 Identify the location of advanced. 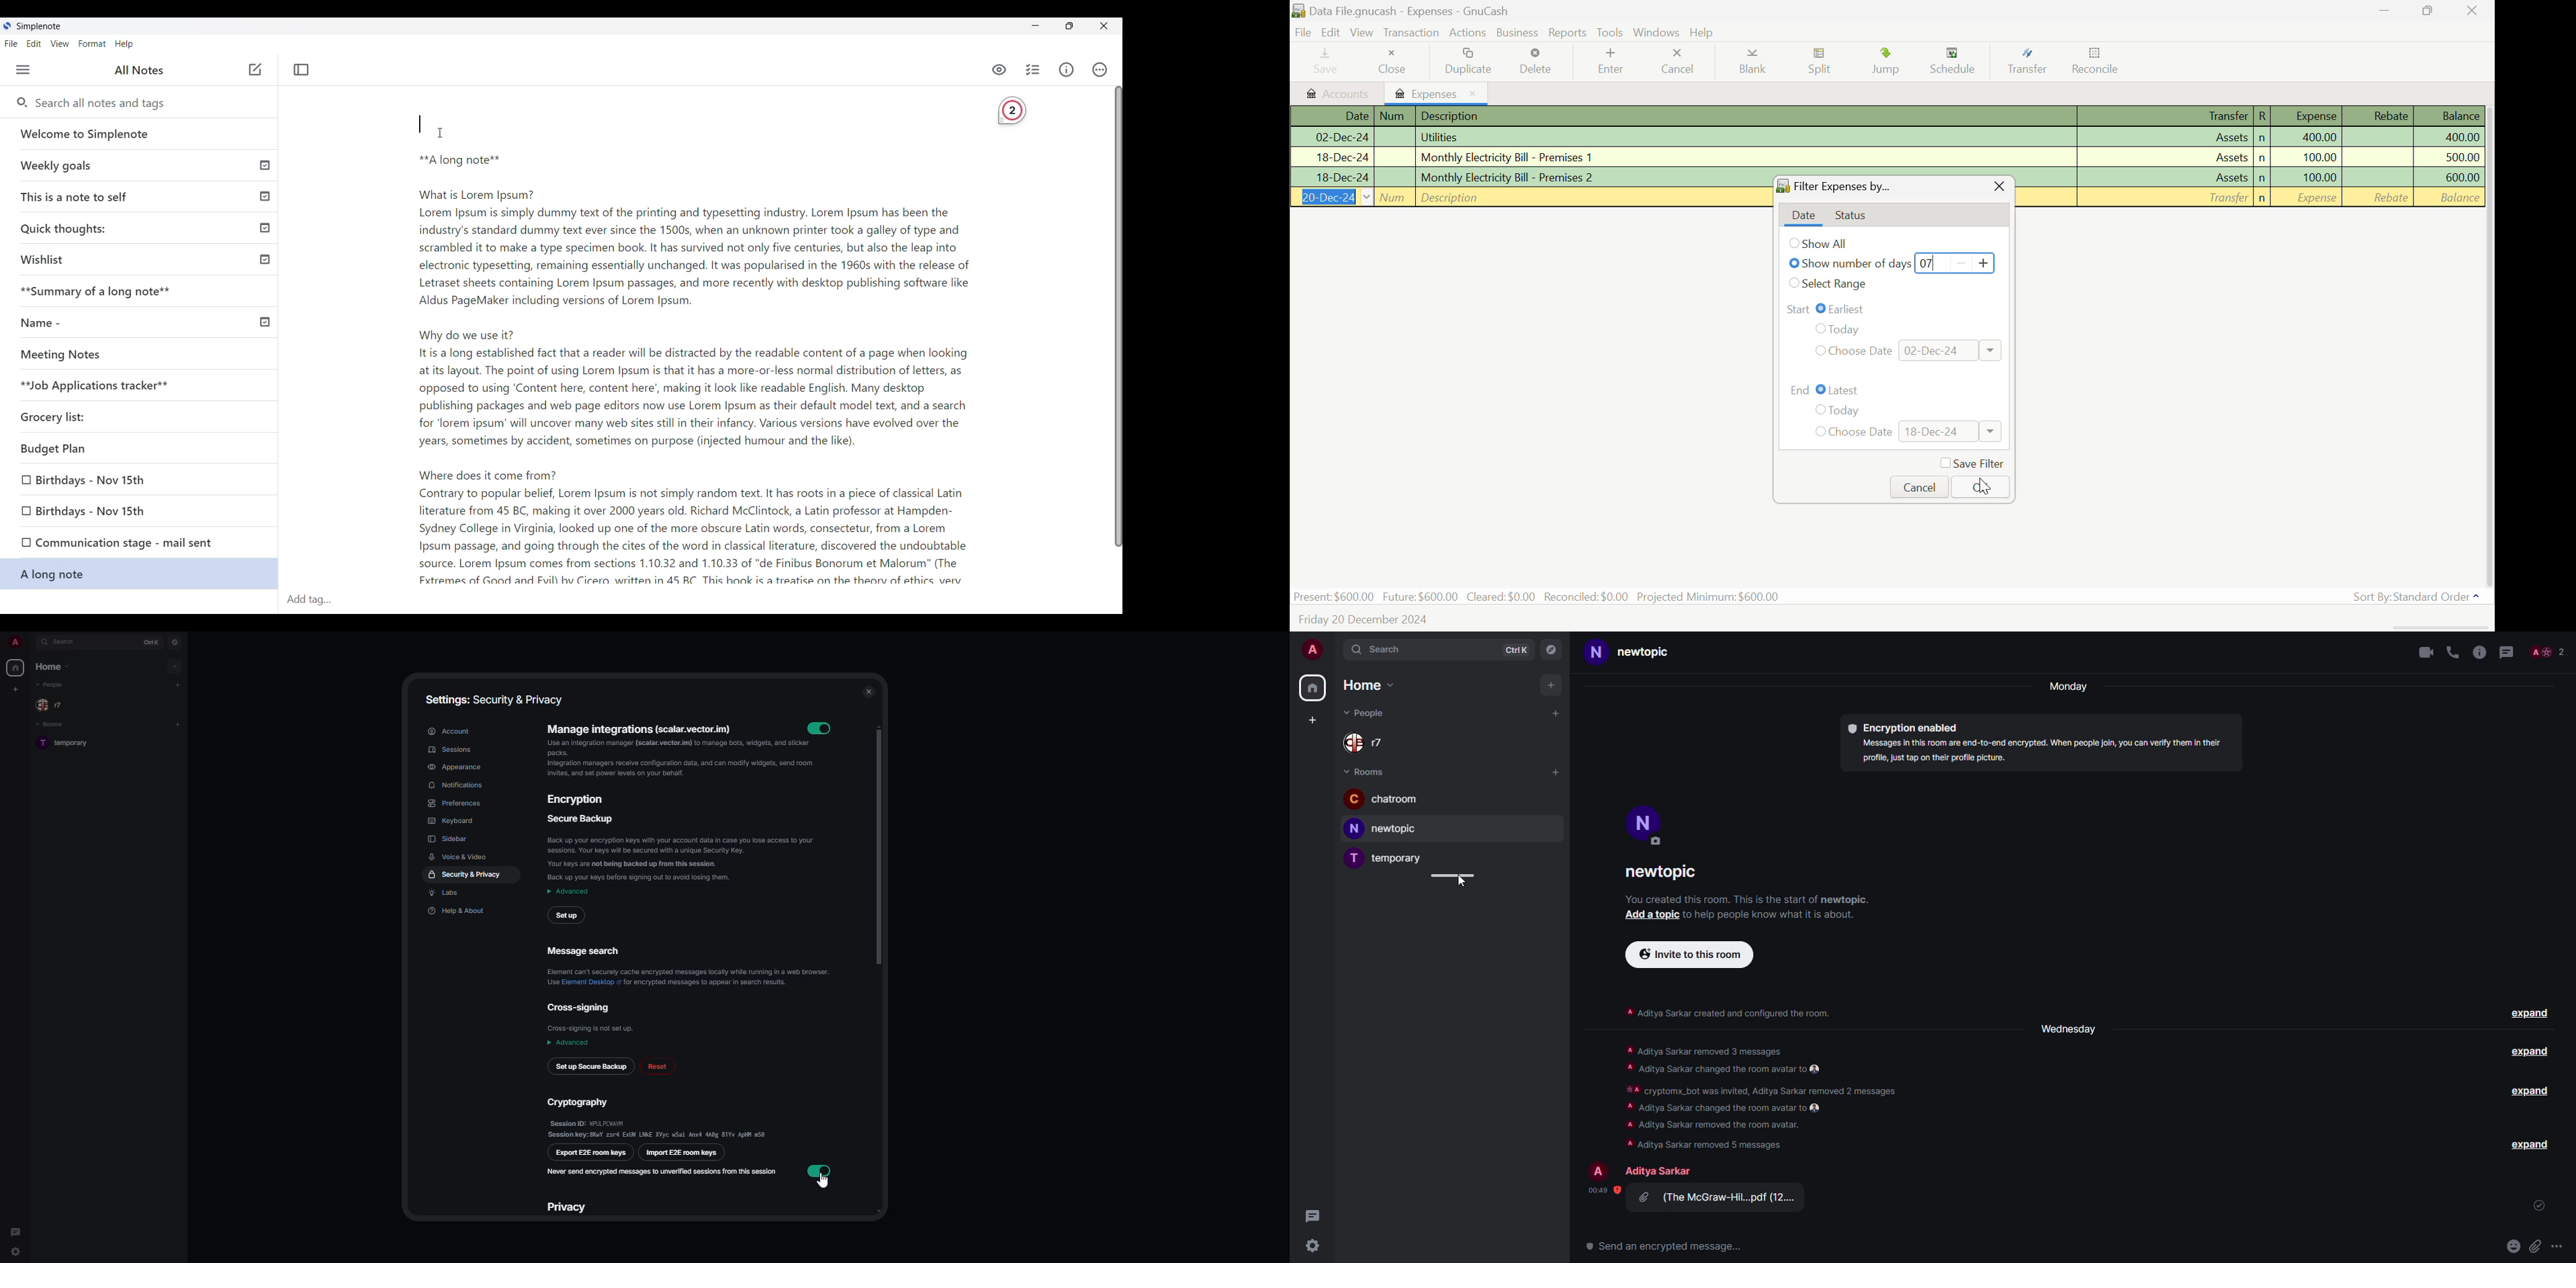
(569, 891).